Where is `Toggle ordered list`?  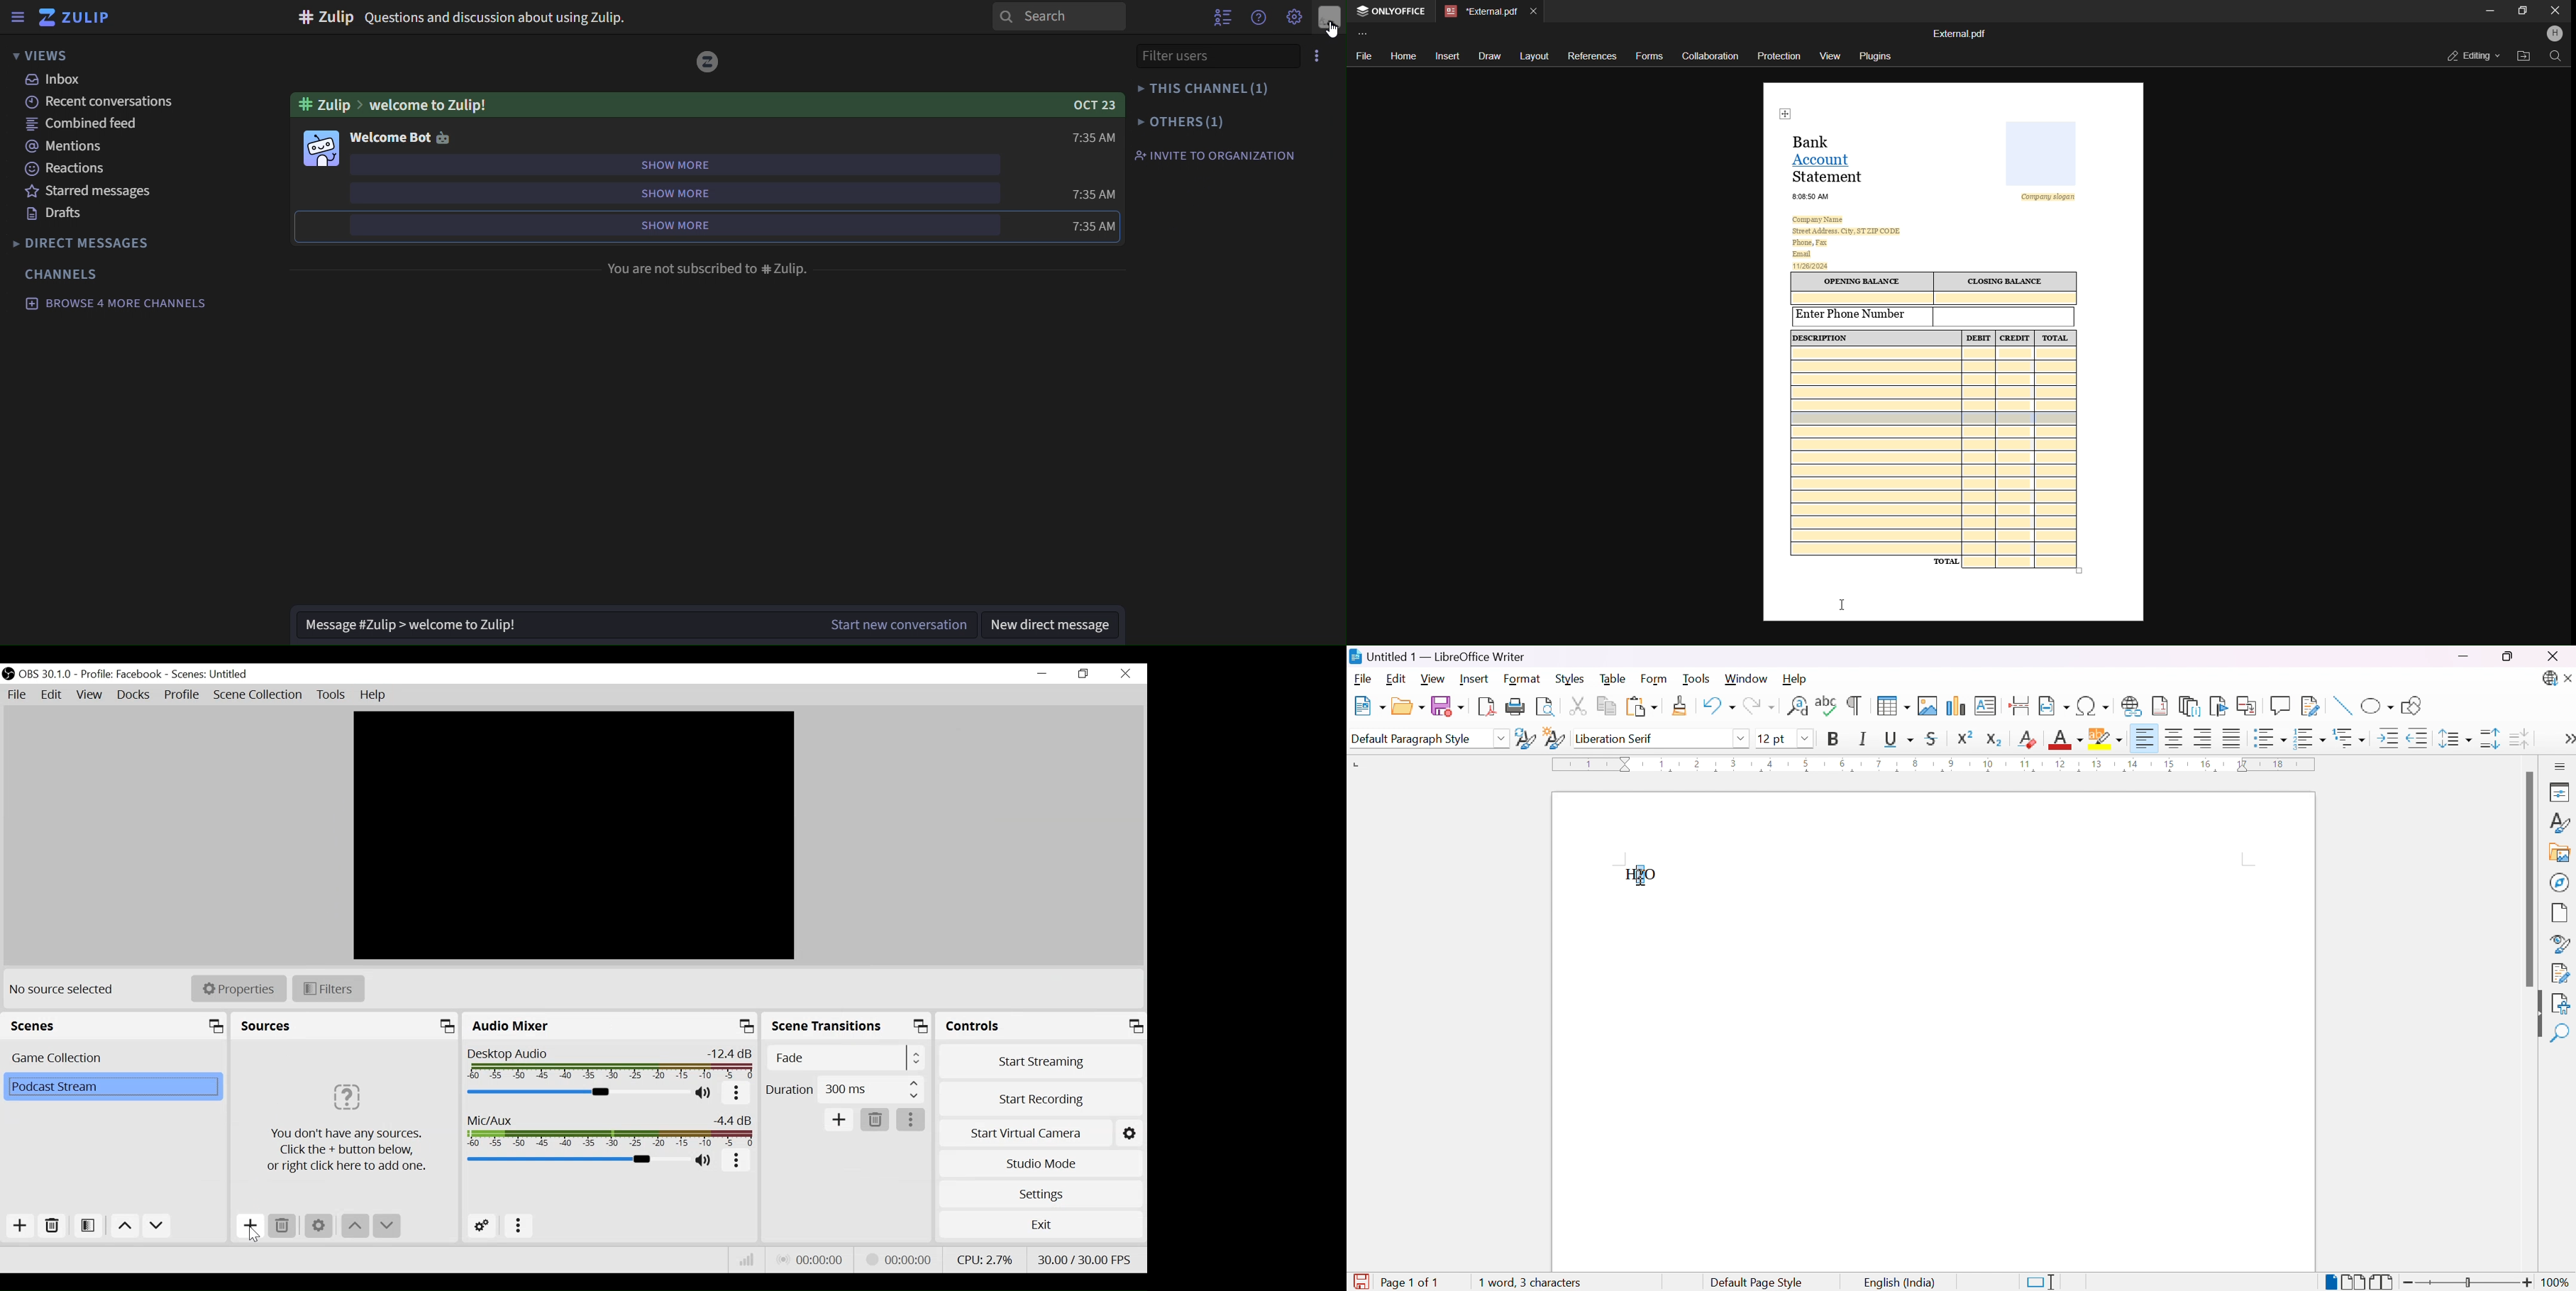 Toggle ordered list is located at coordinates (2311, 738).